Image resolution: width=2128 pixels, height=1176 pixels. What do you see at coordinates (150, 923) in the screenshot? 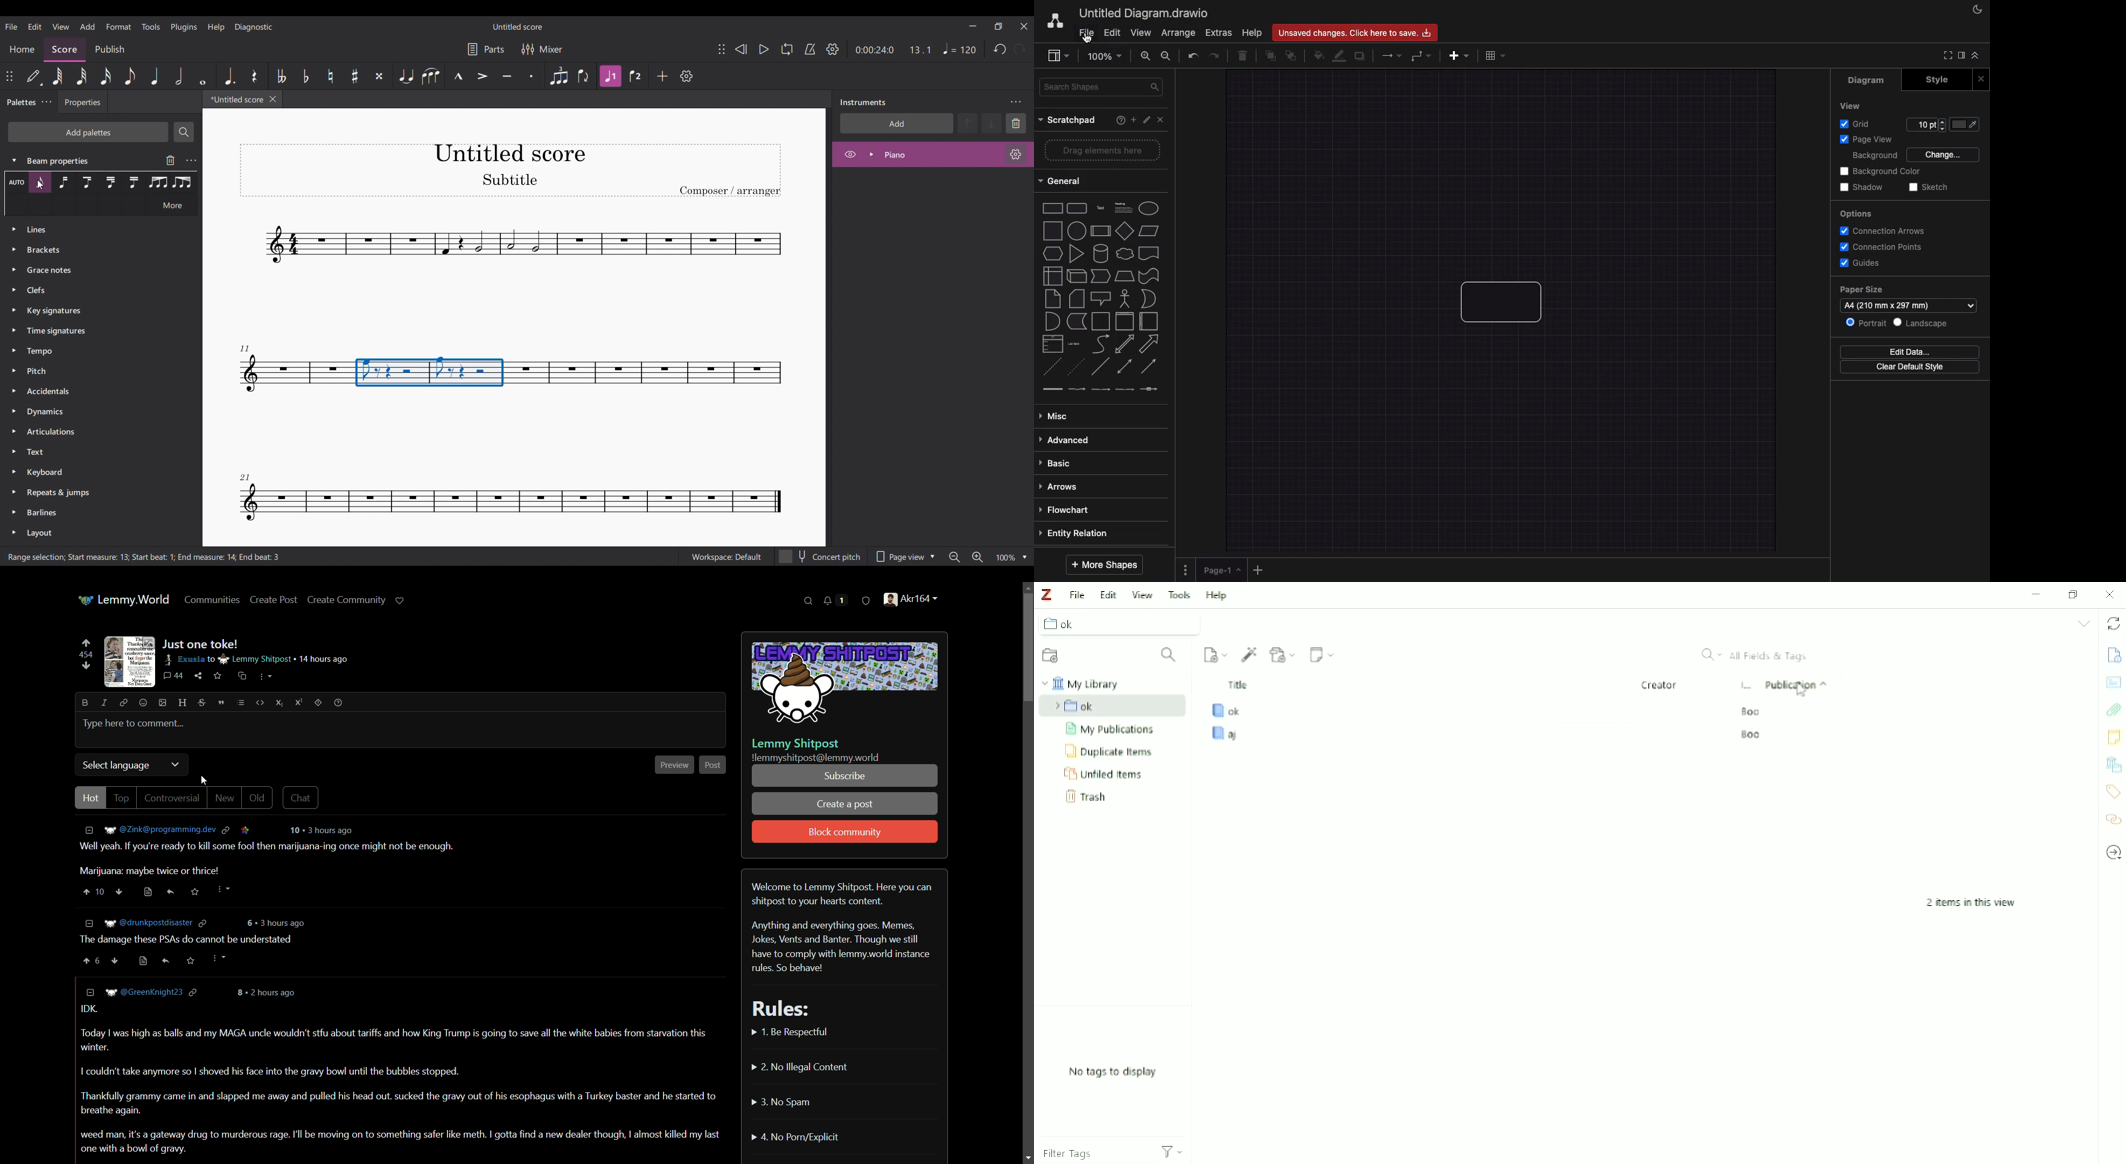
I see `@drunkpostdisaster` at bounding box center [150, 923].